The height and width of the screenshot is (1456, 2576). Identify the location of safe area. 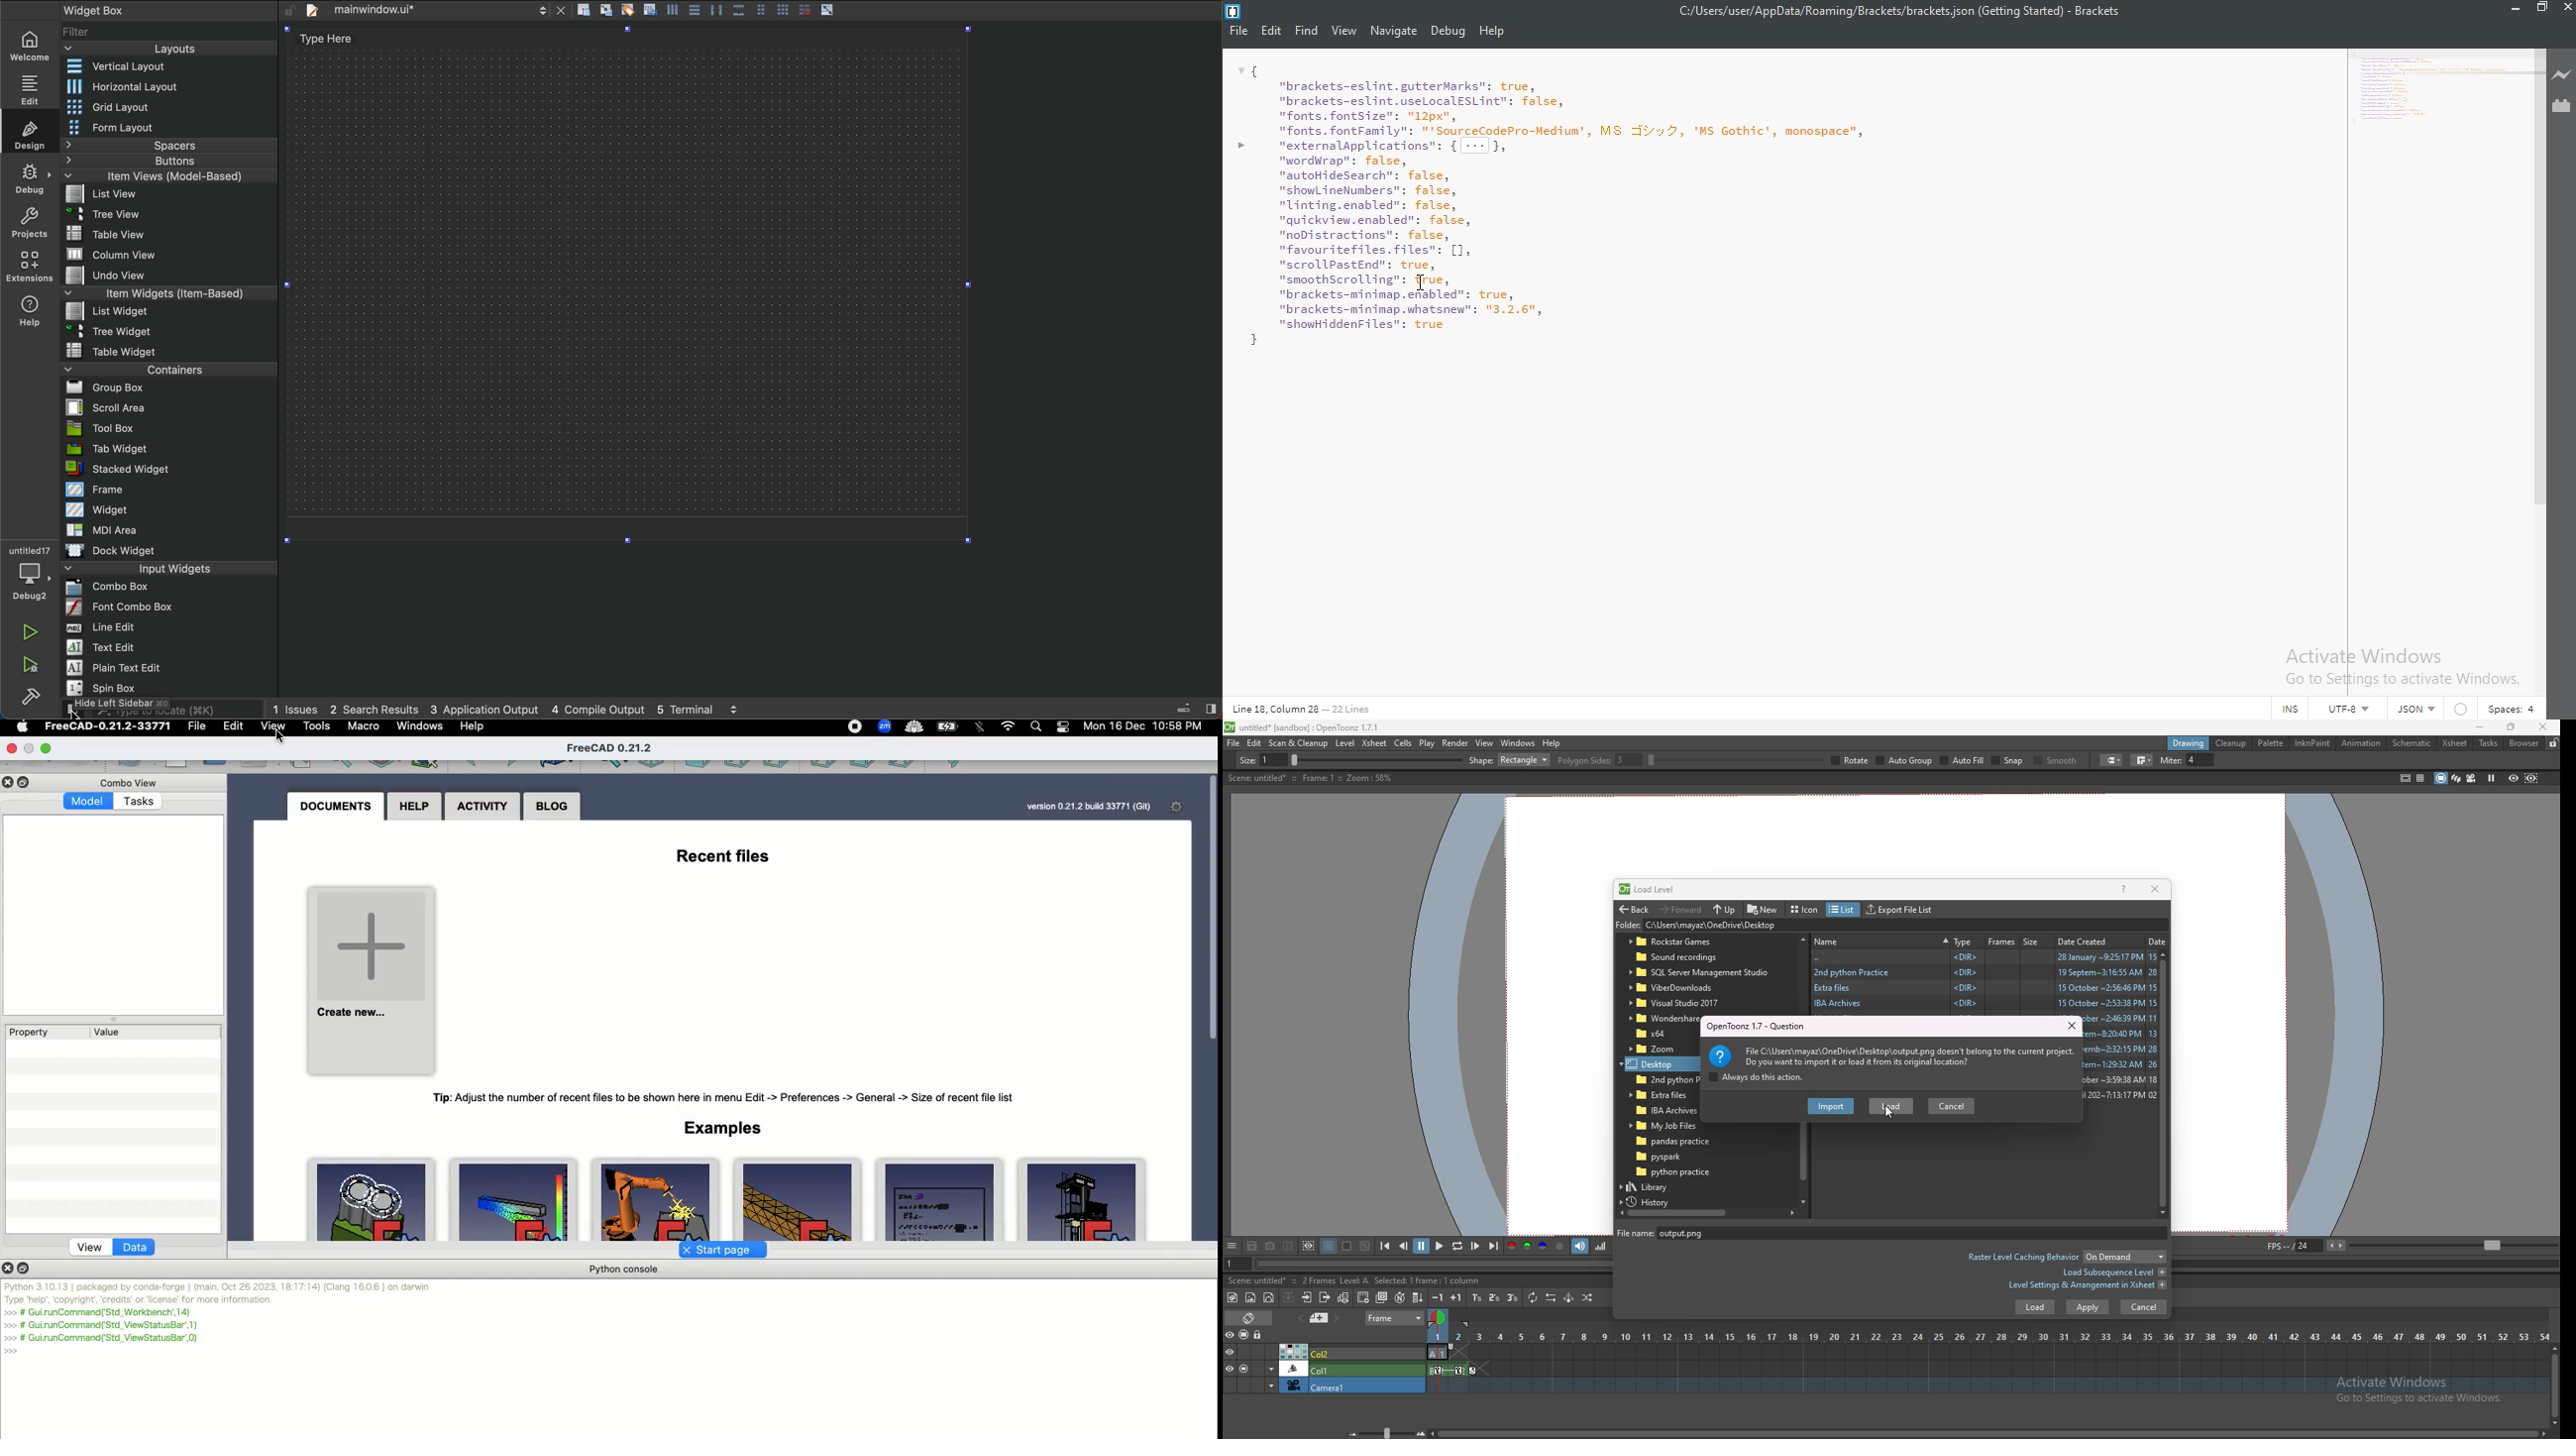
(2405, 777).